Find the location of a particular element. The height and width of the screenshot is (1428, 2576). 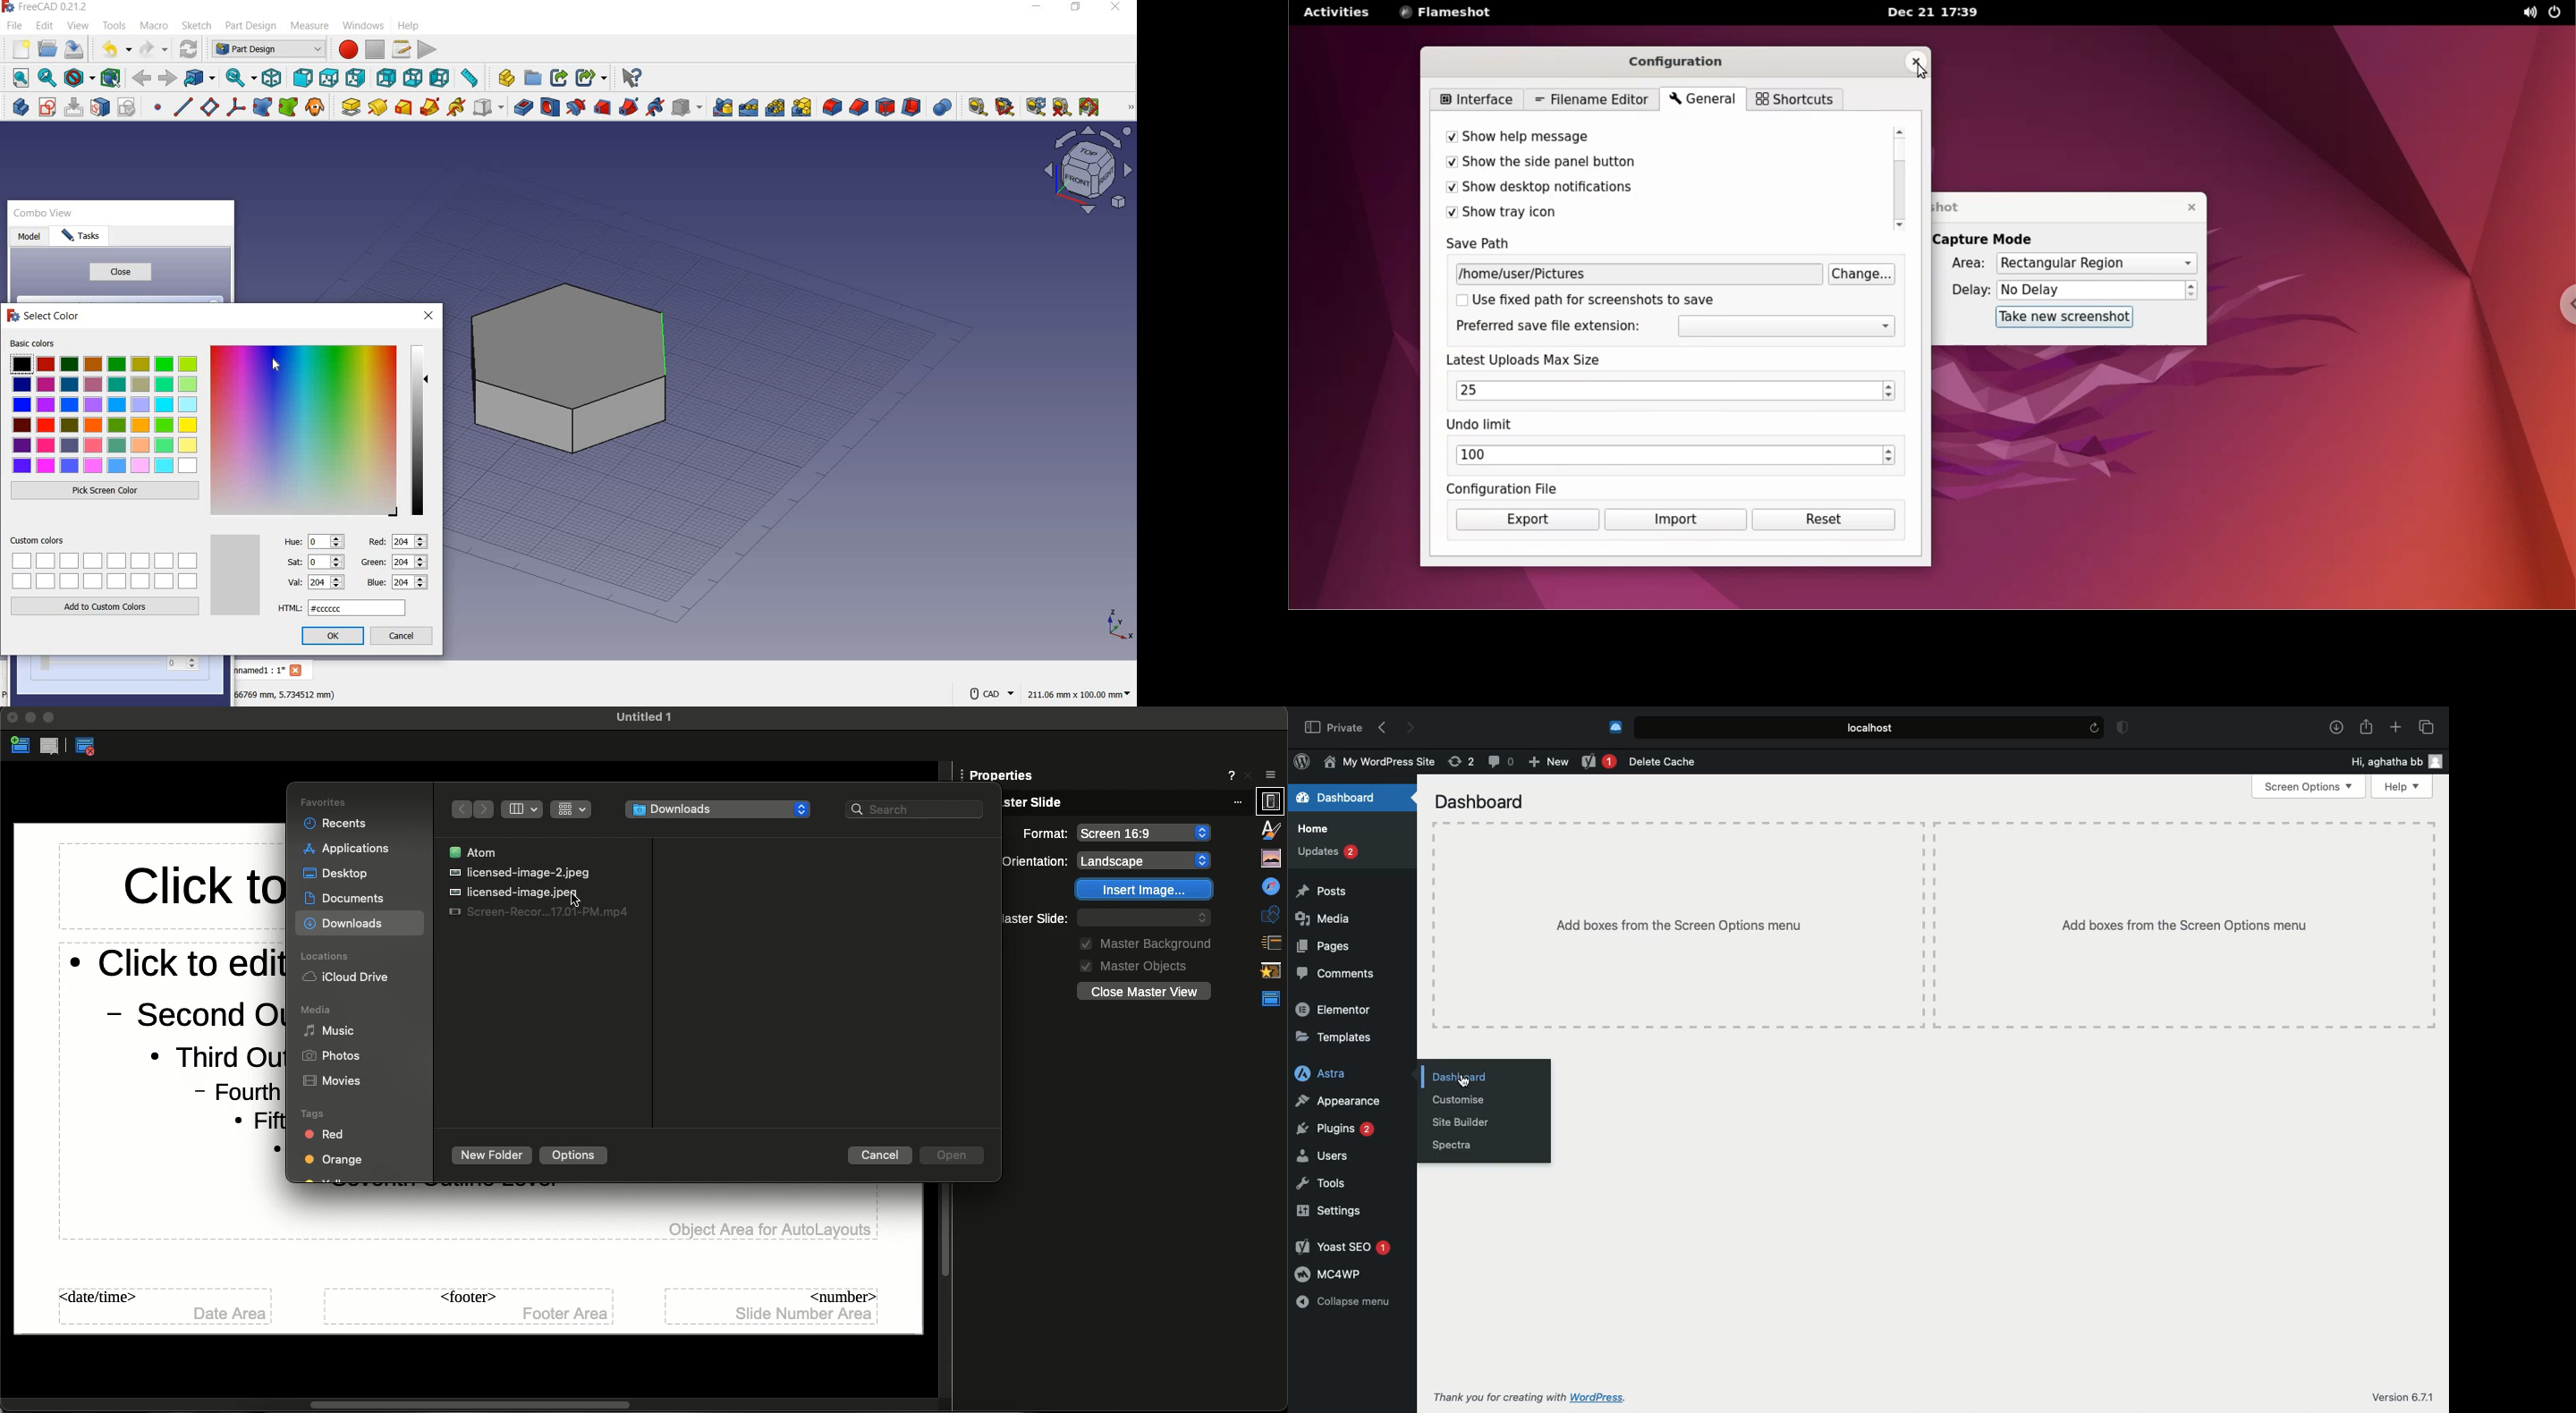

Master slide is located at coordinates (1022, 916).